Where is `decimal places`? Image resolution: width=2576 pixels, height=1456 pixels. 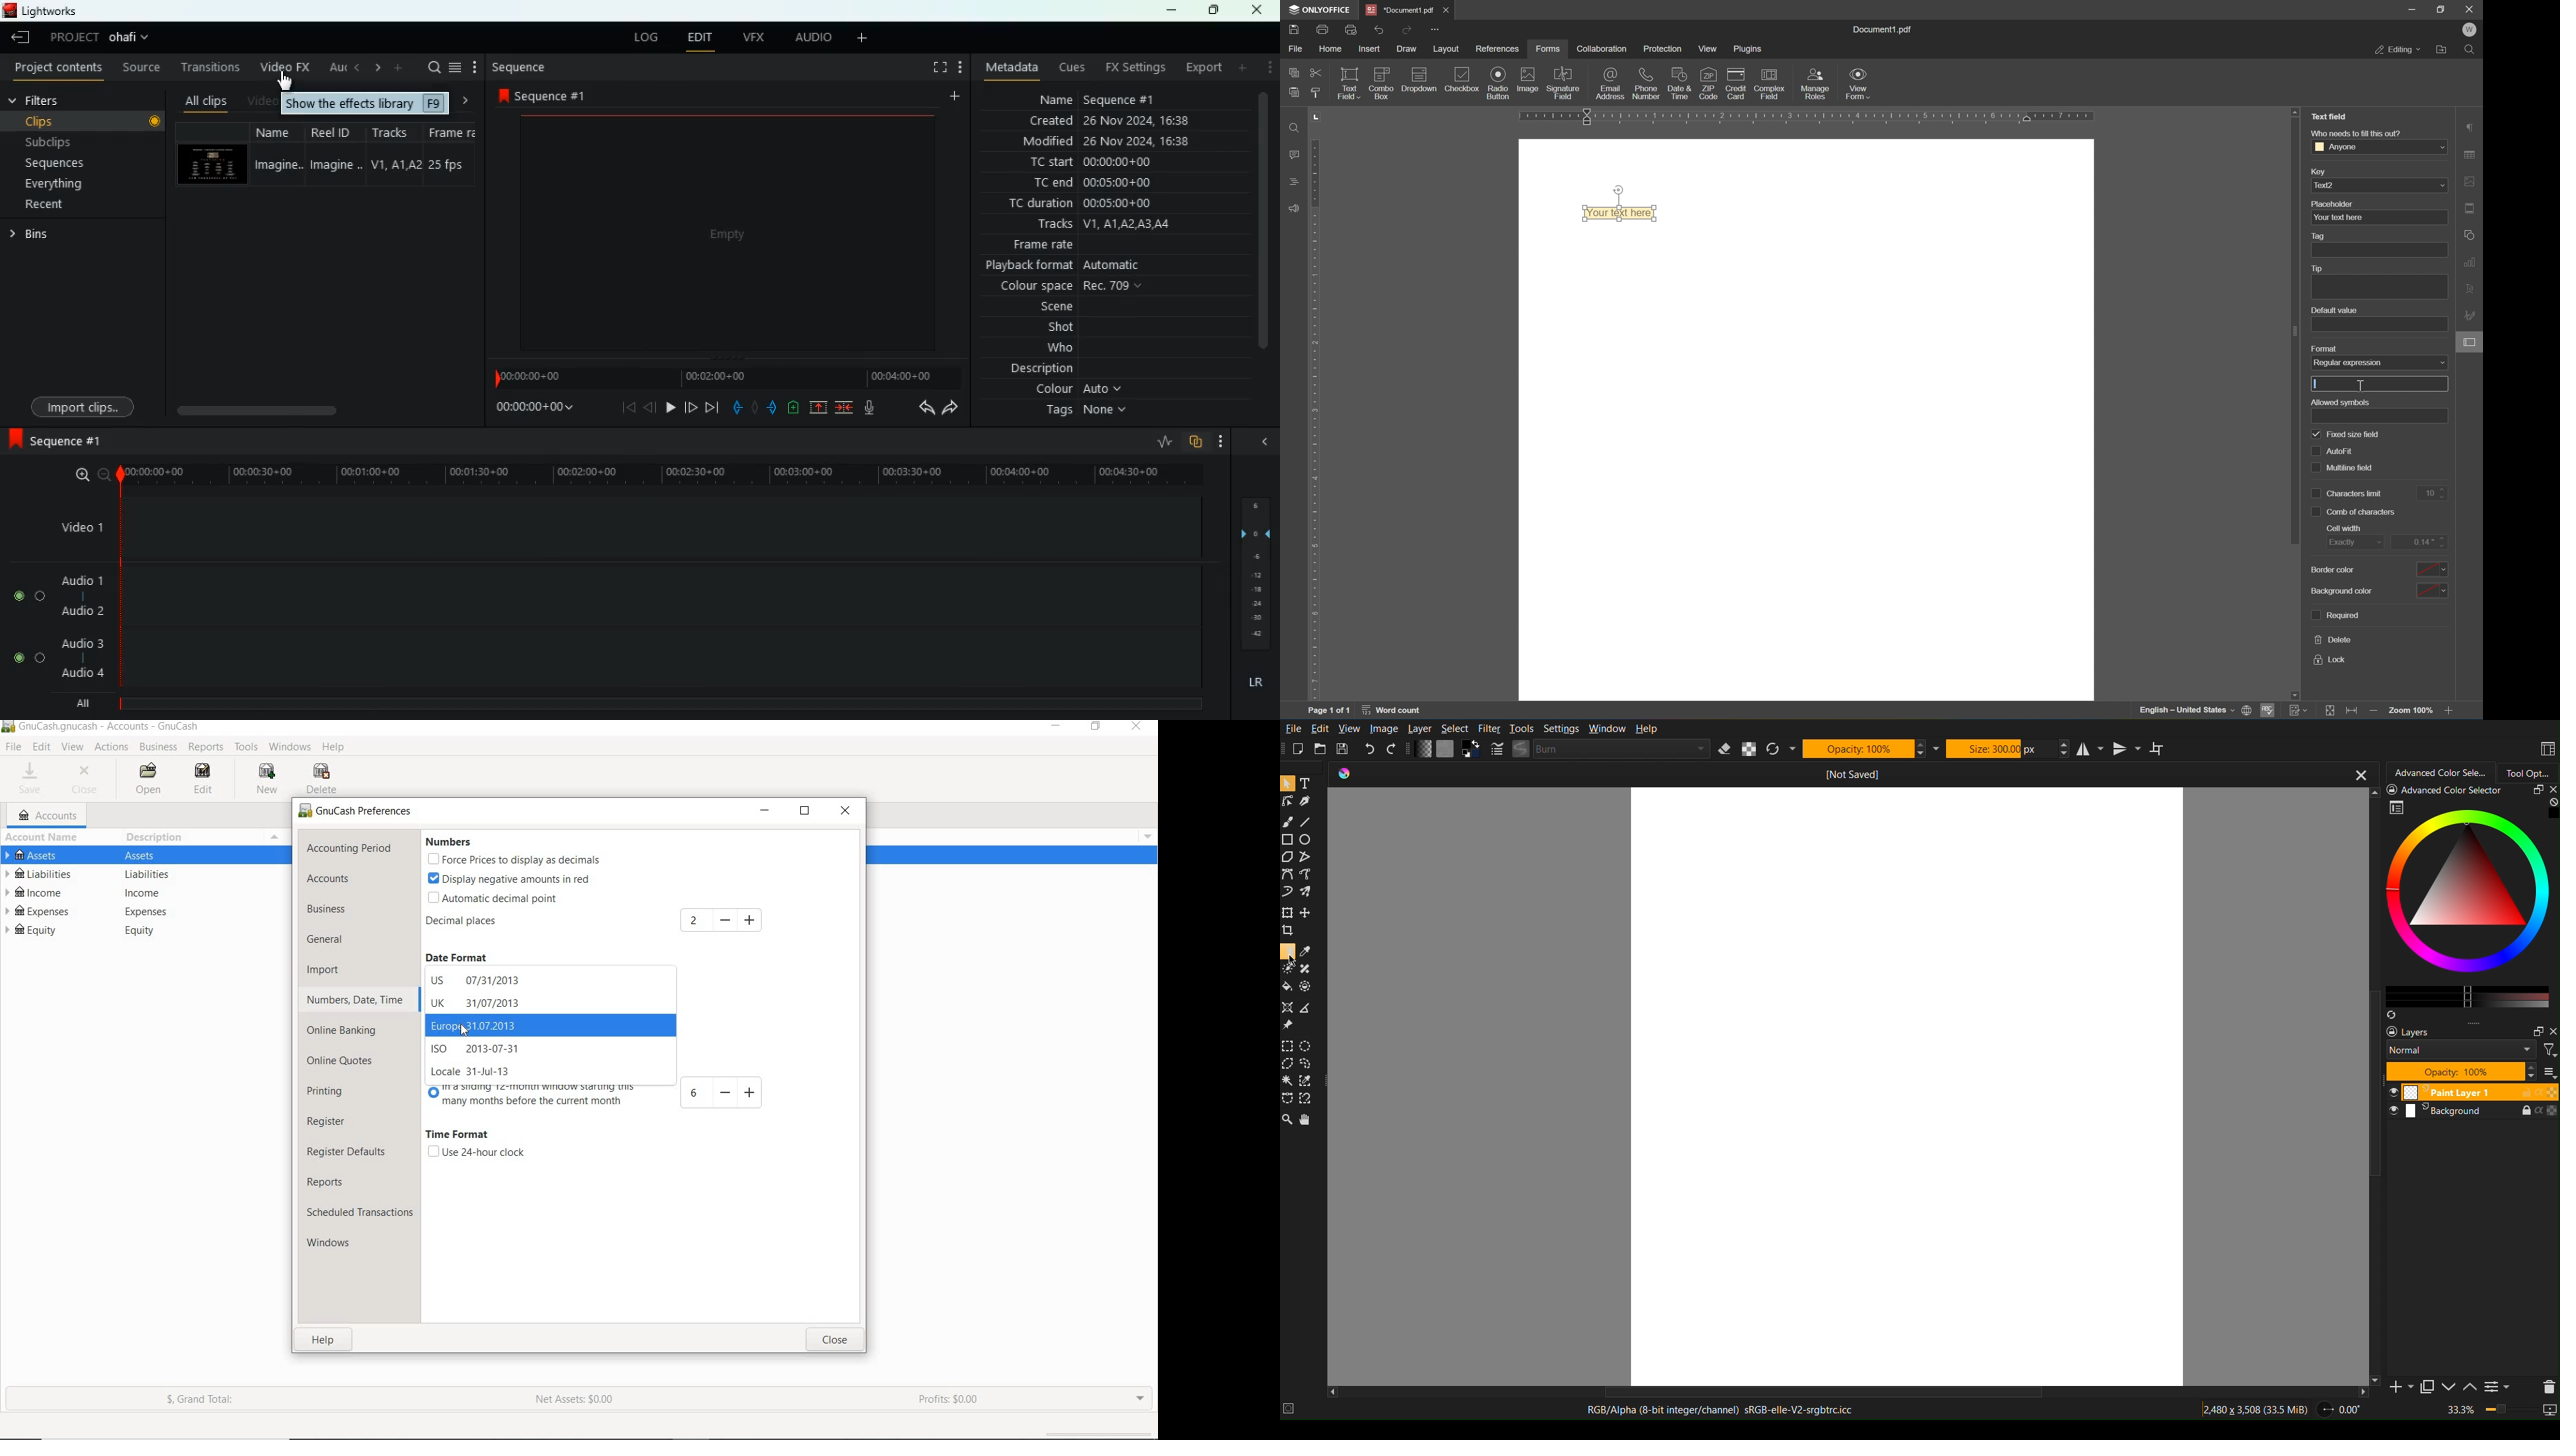 decimal places is located at coordinates (483, 923).